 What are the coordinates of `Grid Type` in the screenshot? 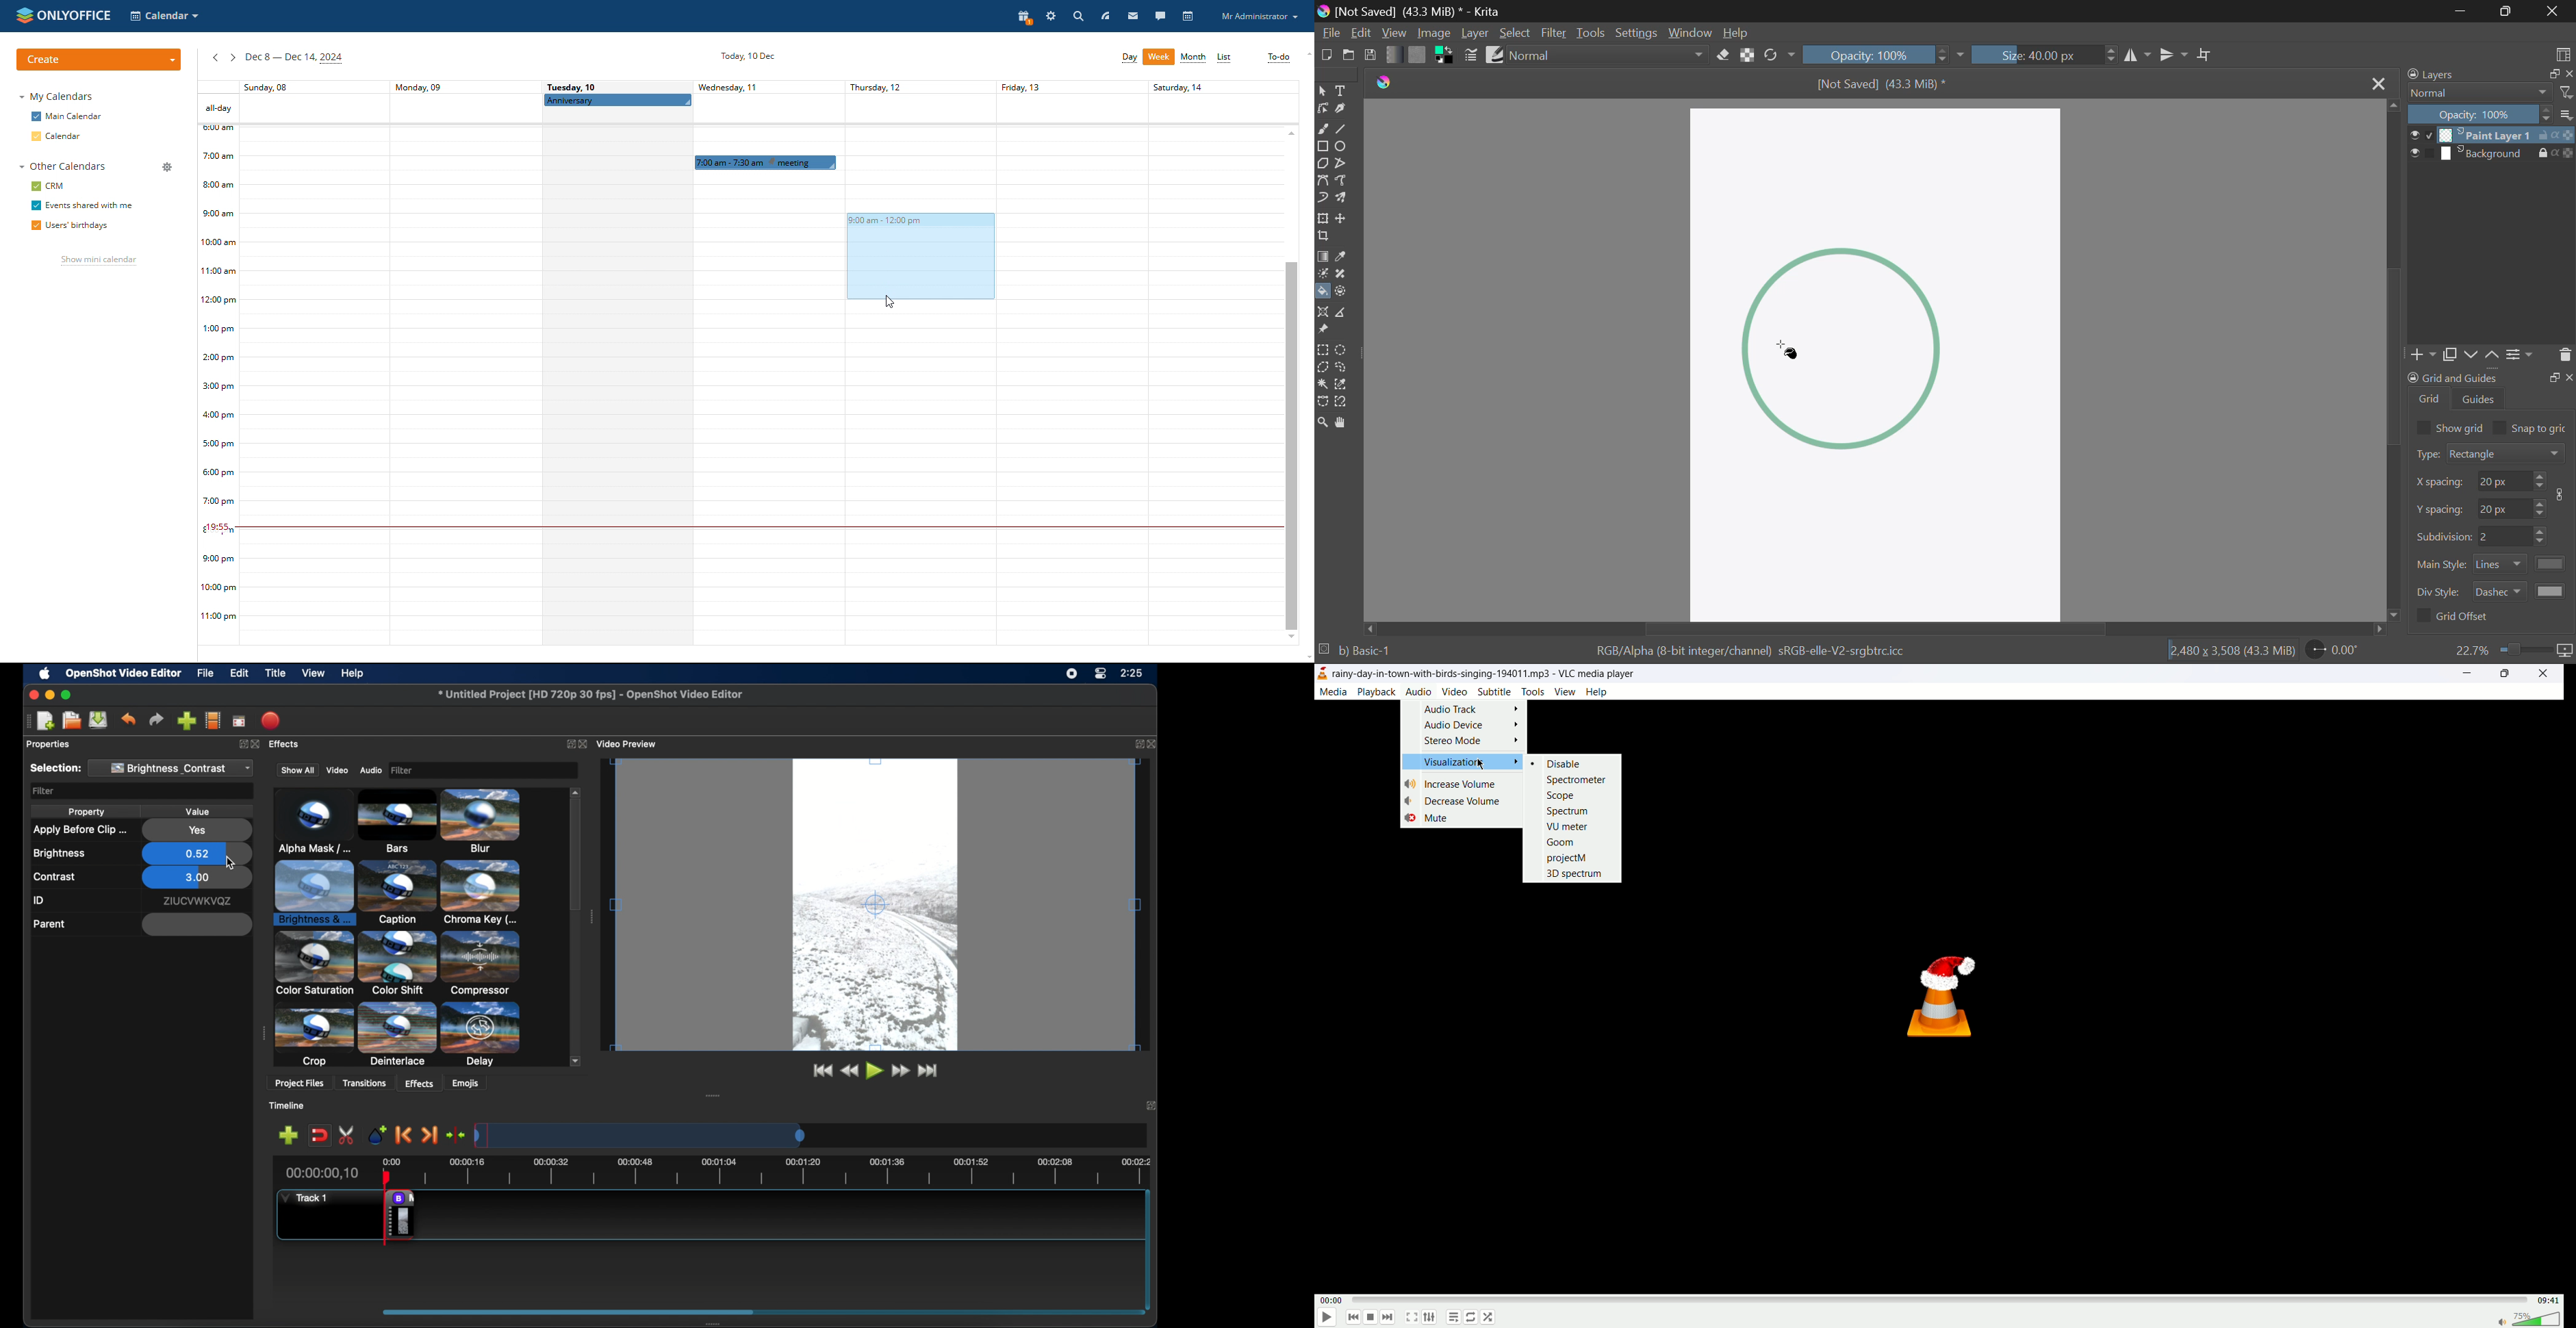 It's located at (2493, 455).